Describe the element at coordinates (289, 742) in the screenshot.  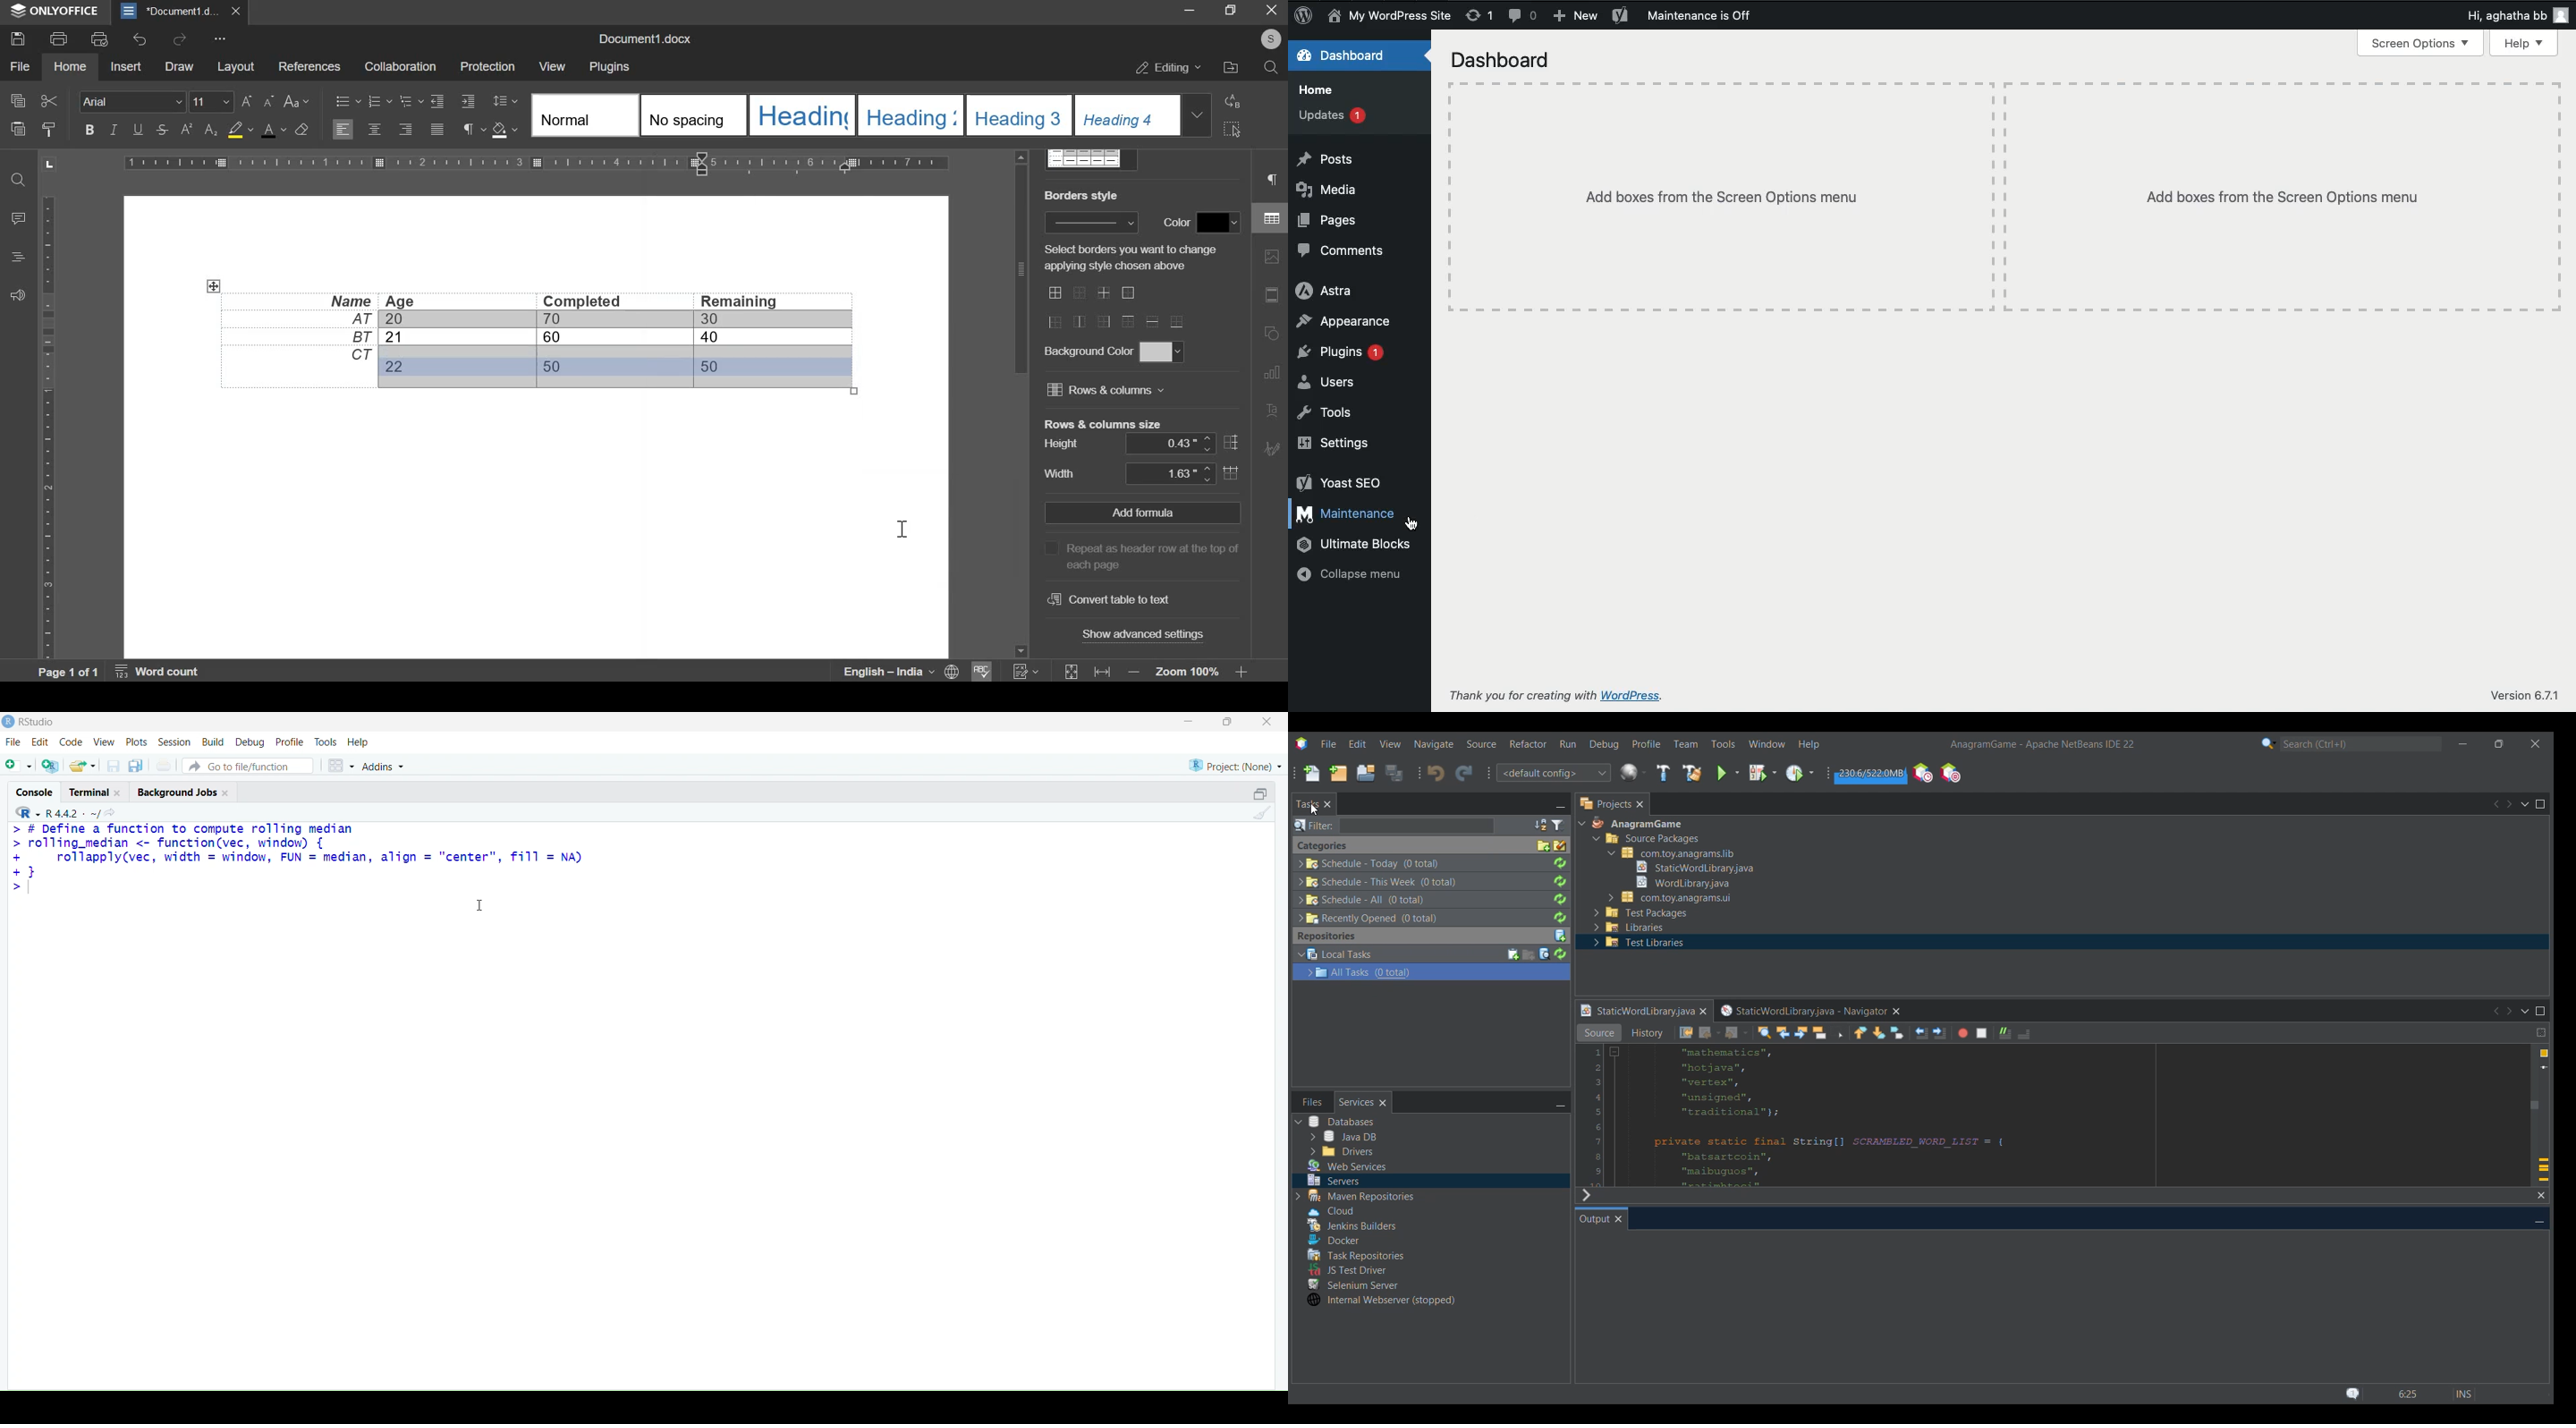
I see `profile` at that location.